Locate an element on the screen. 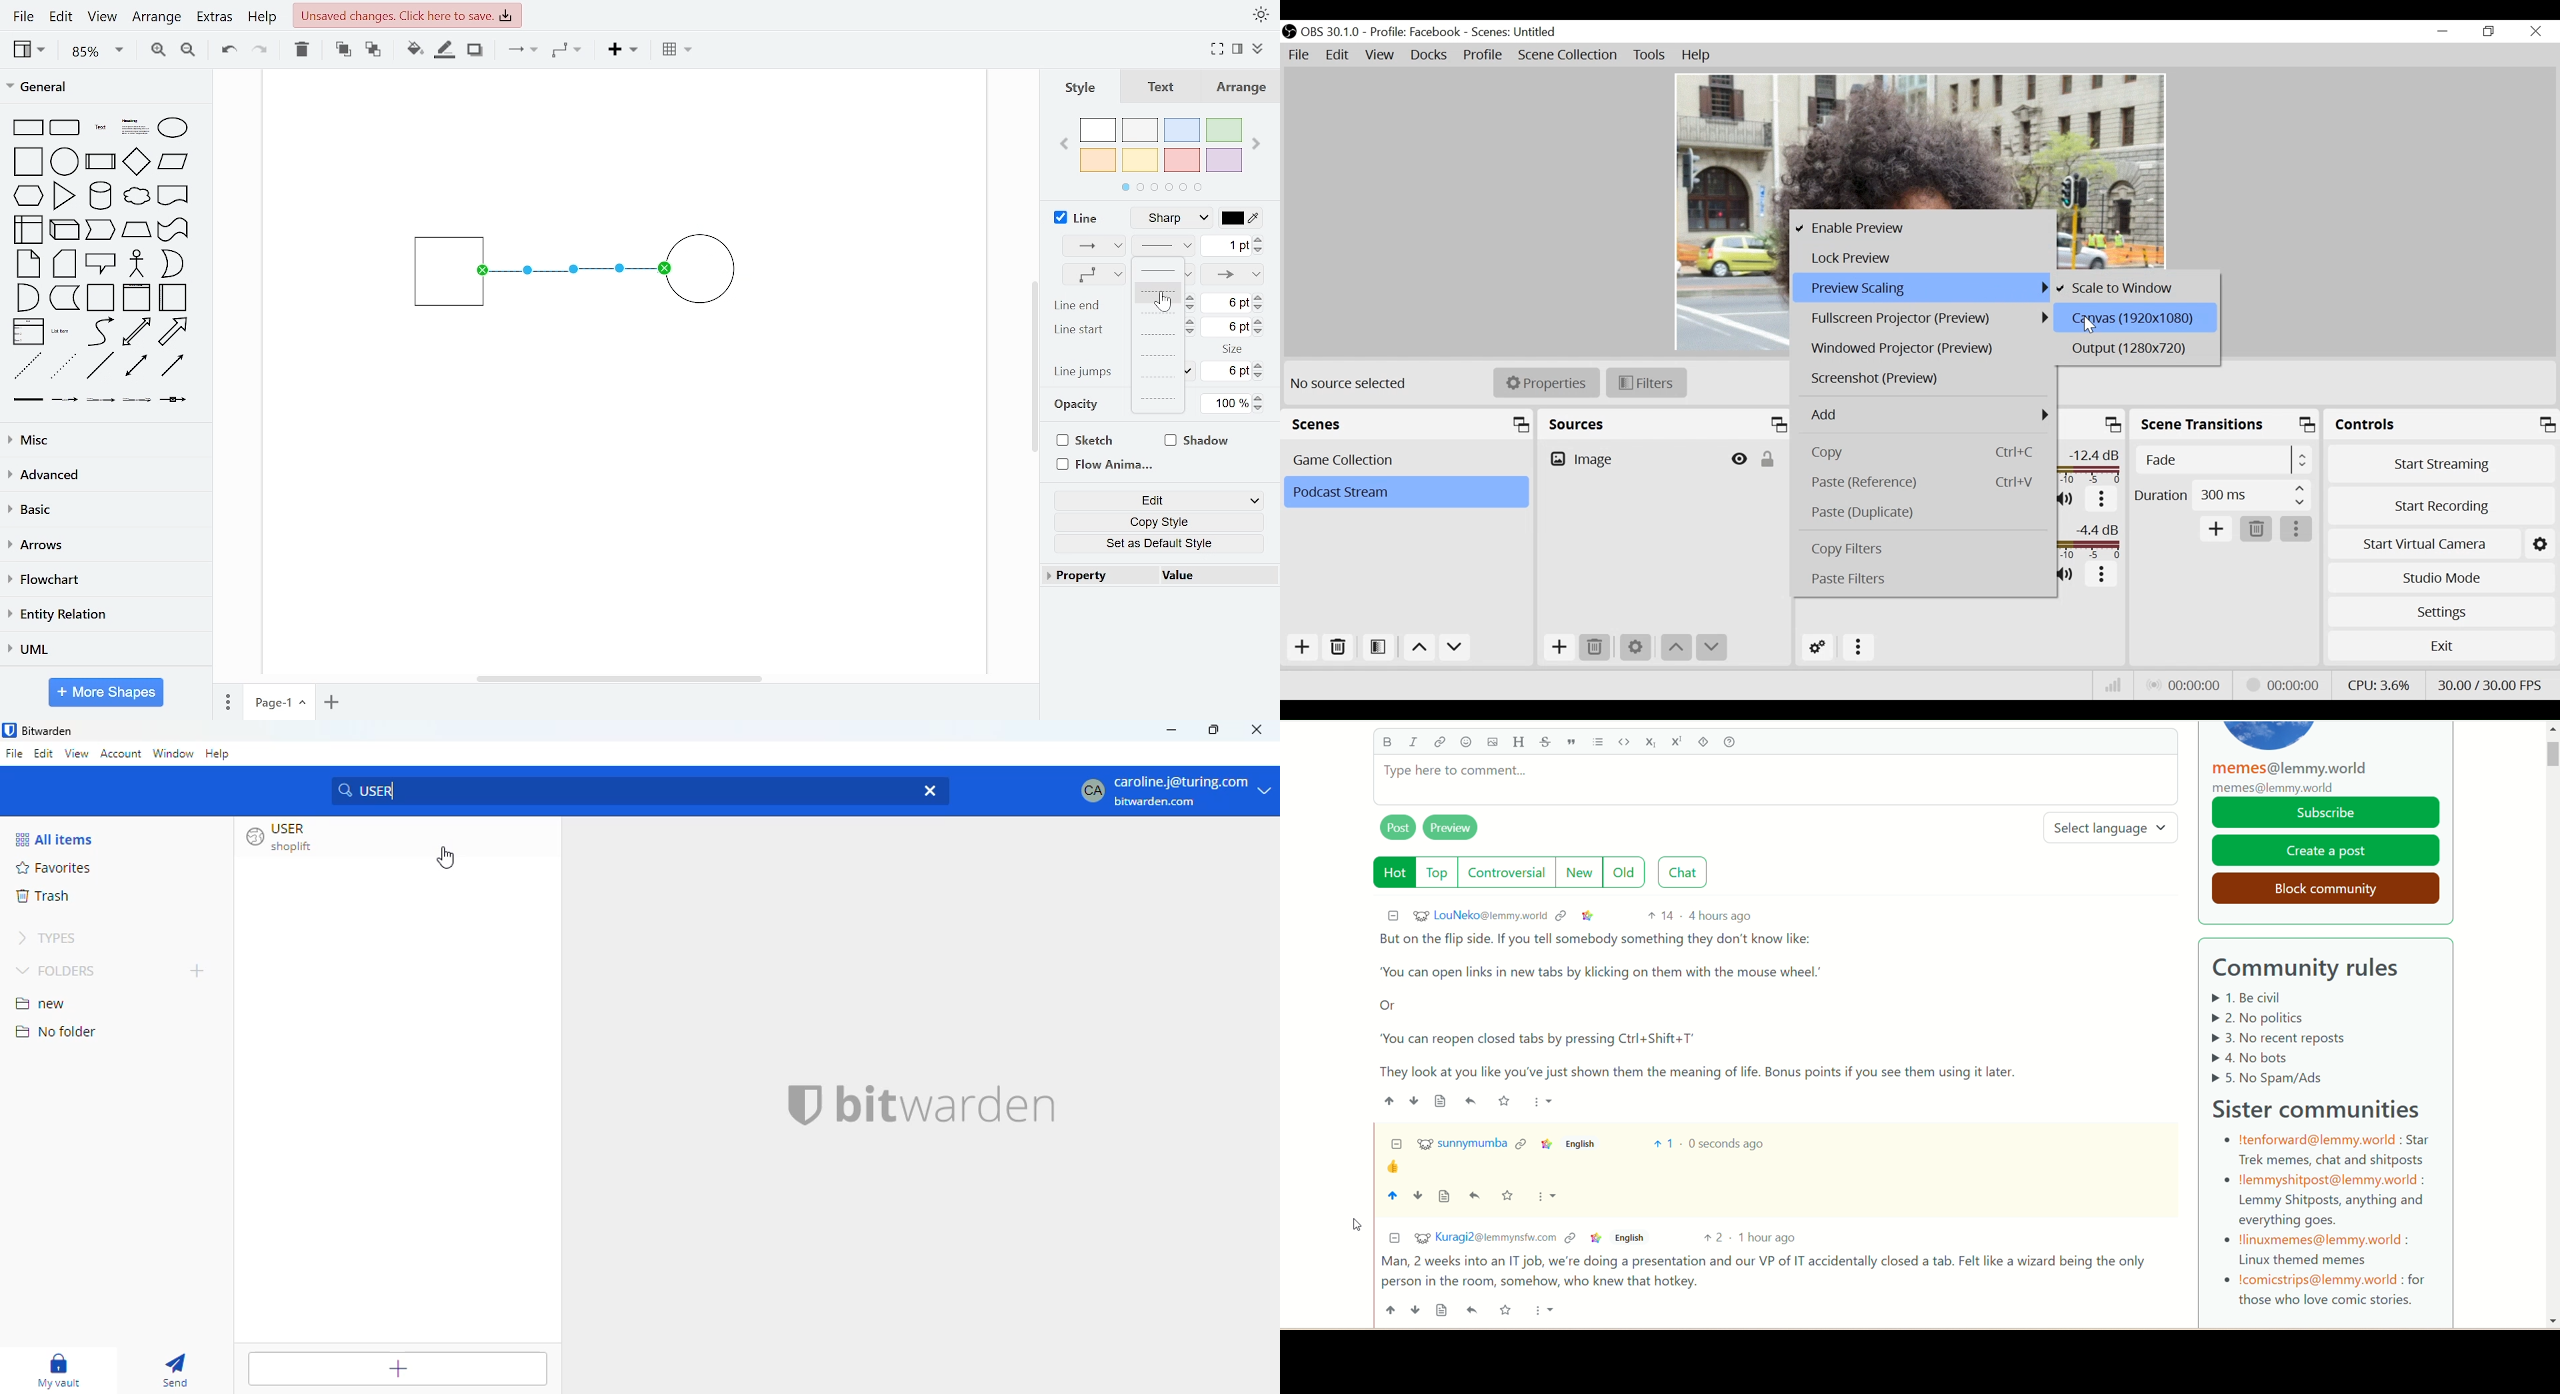  Filters is located at coordinates (1646, 383).